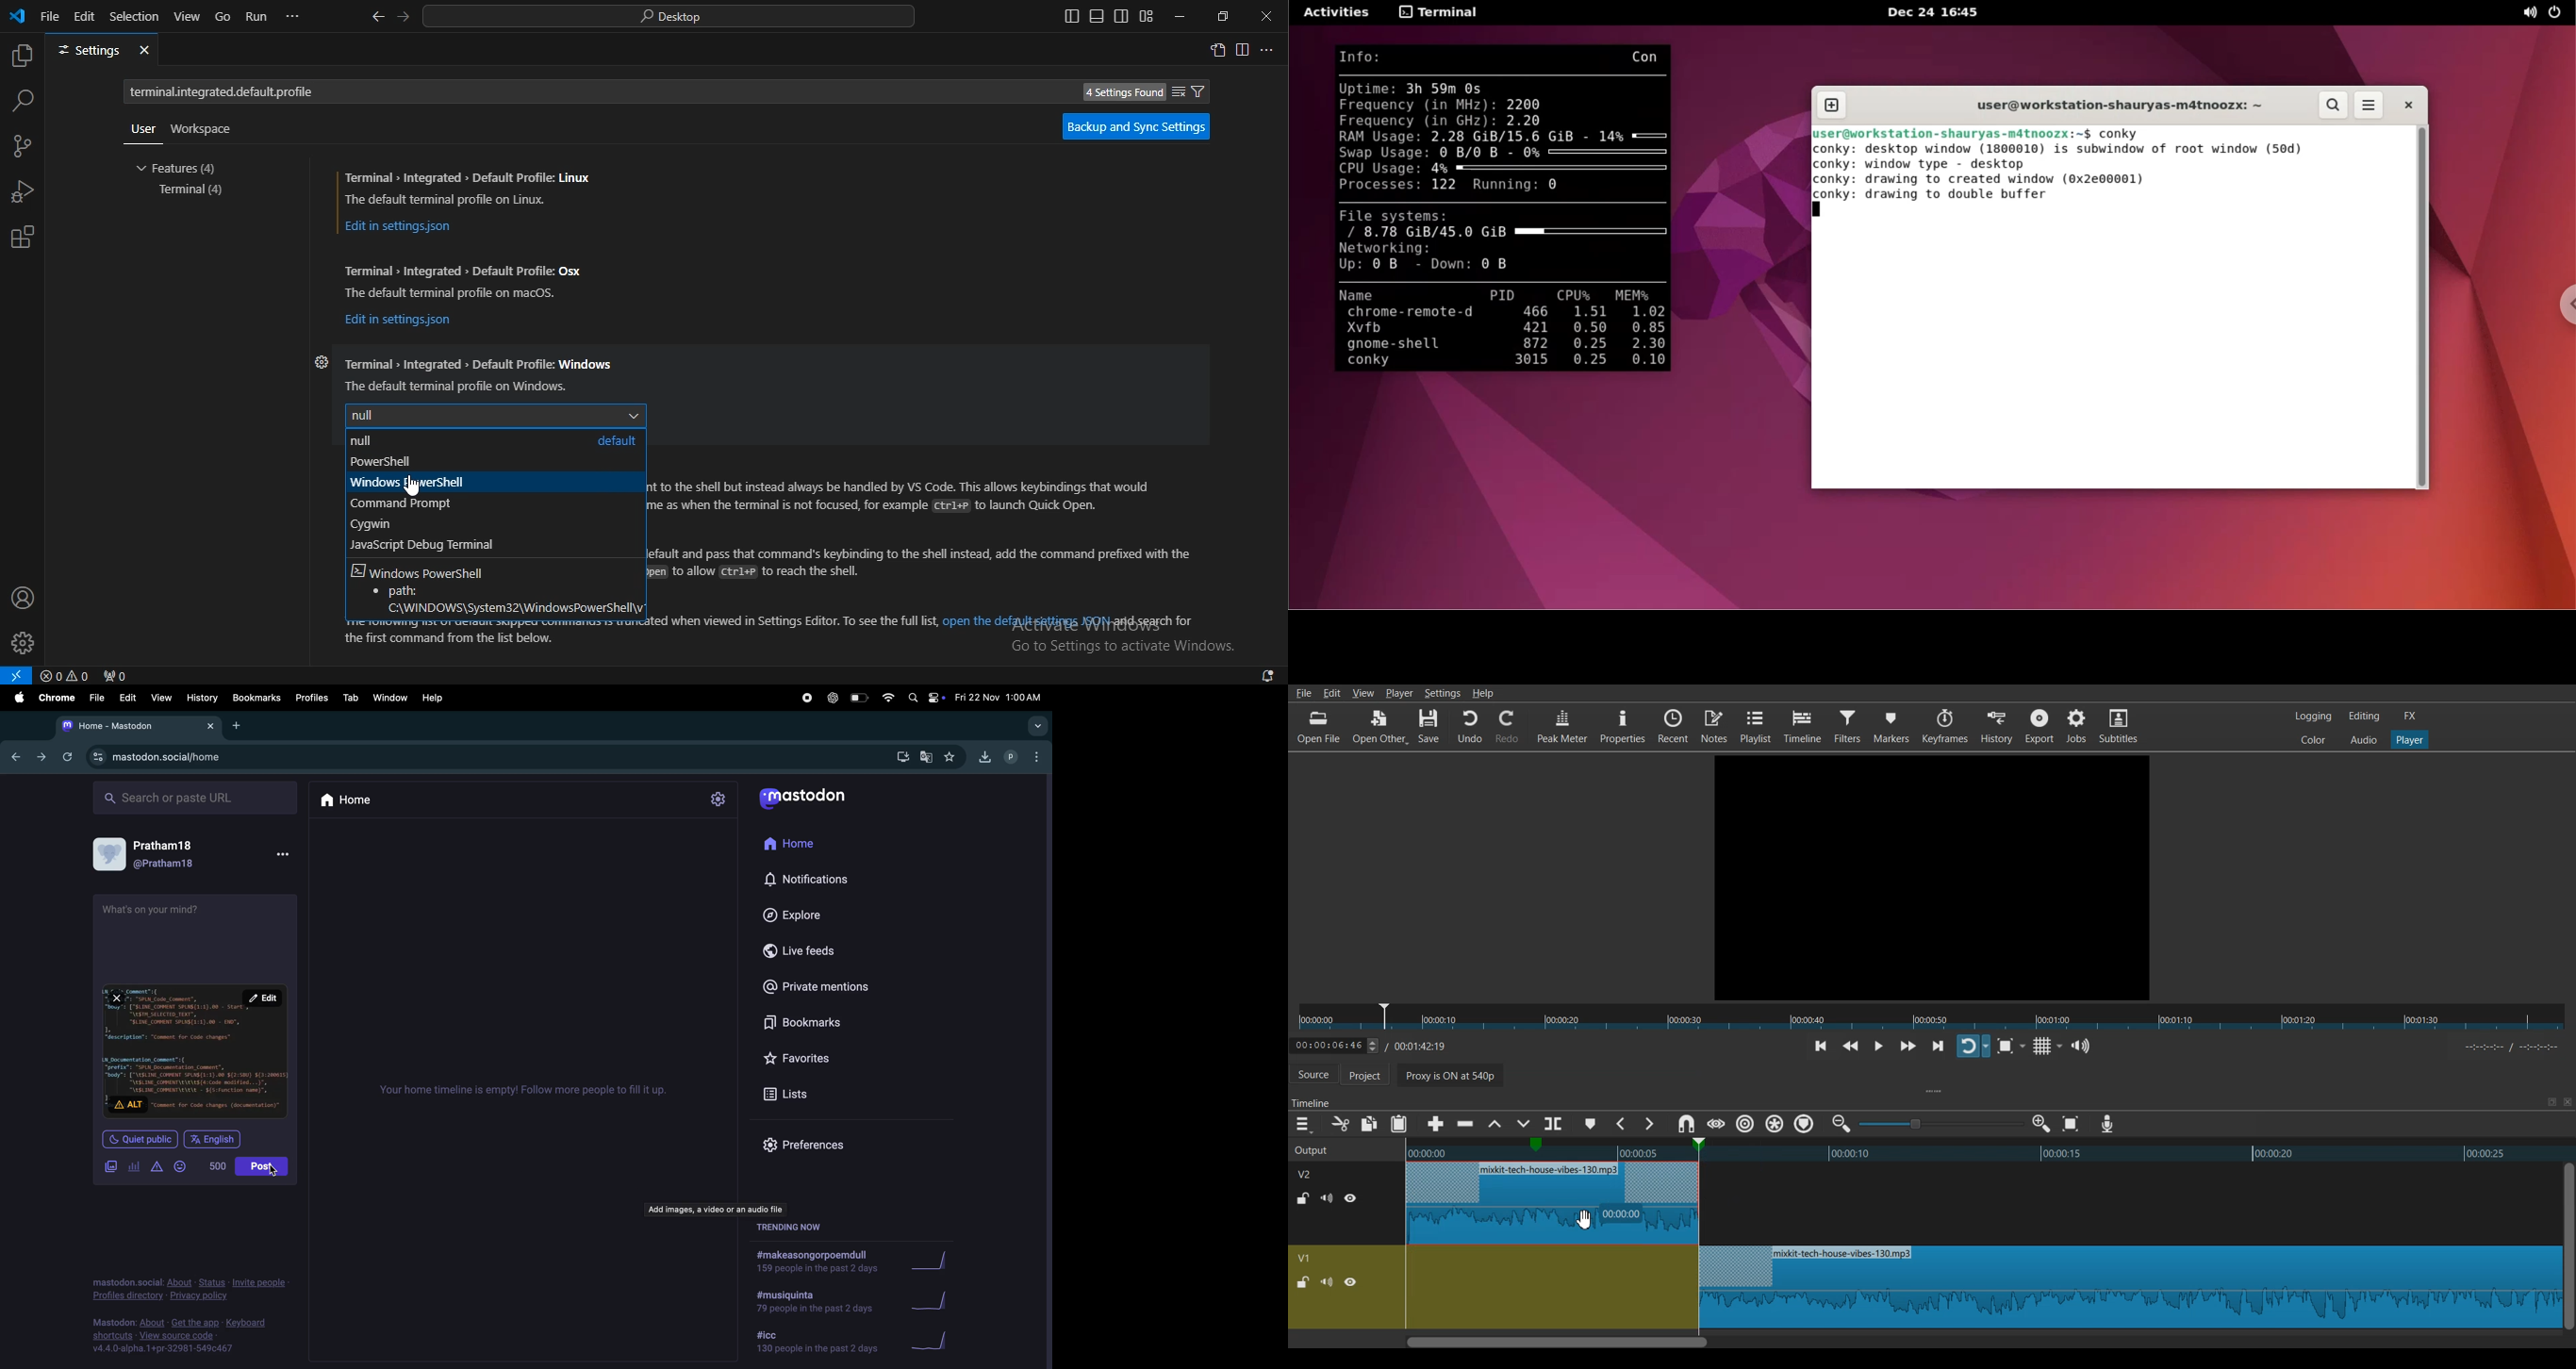 The image size is (2576, 1372). Describe the element at coordinates (1303, 1125) in the screenshot. I see `Hamburger menu` at that location.